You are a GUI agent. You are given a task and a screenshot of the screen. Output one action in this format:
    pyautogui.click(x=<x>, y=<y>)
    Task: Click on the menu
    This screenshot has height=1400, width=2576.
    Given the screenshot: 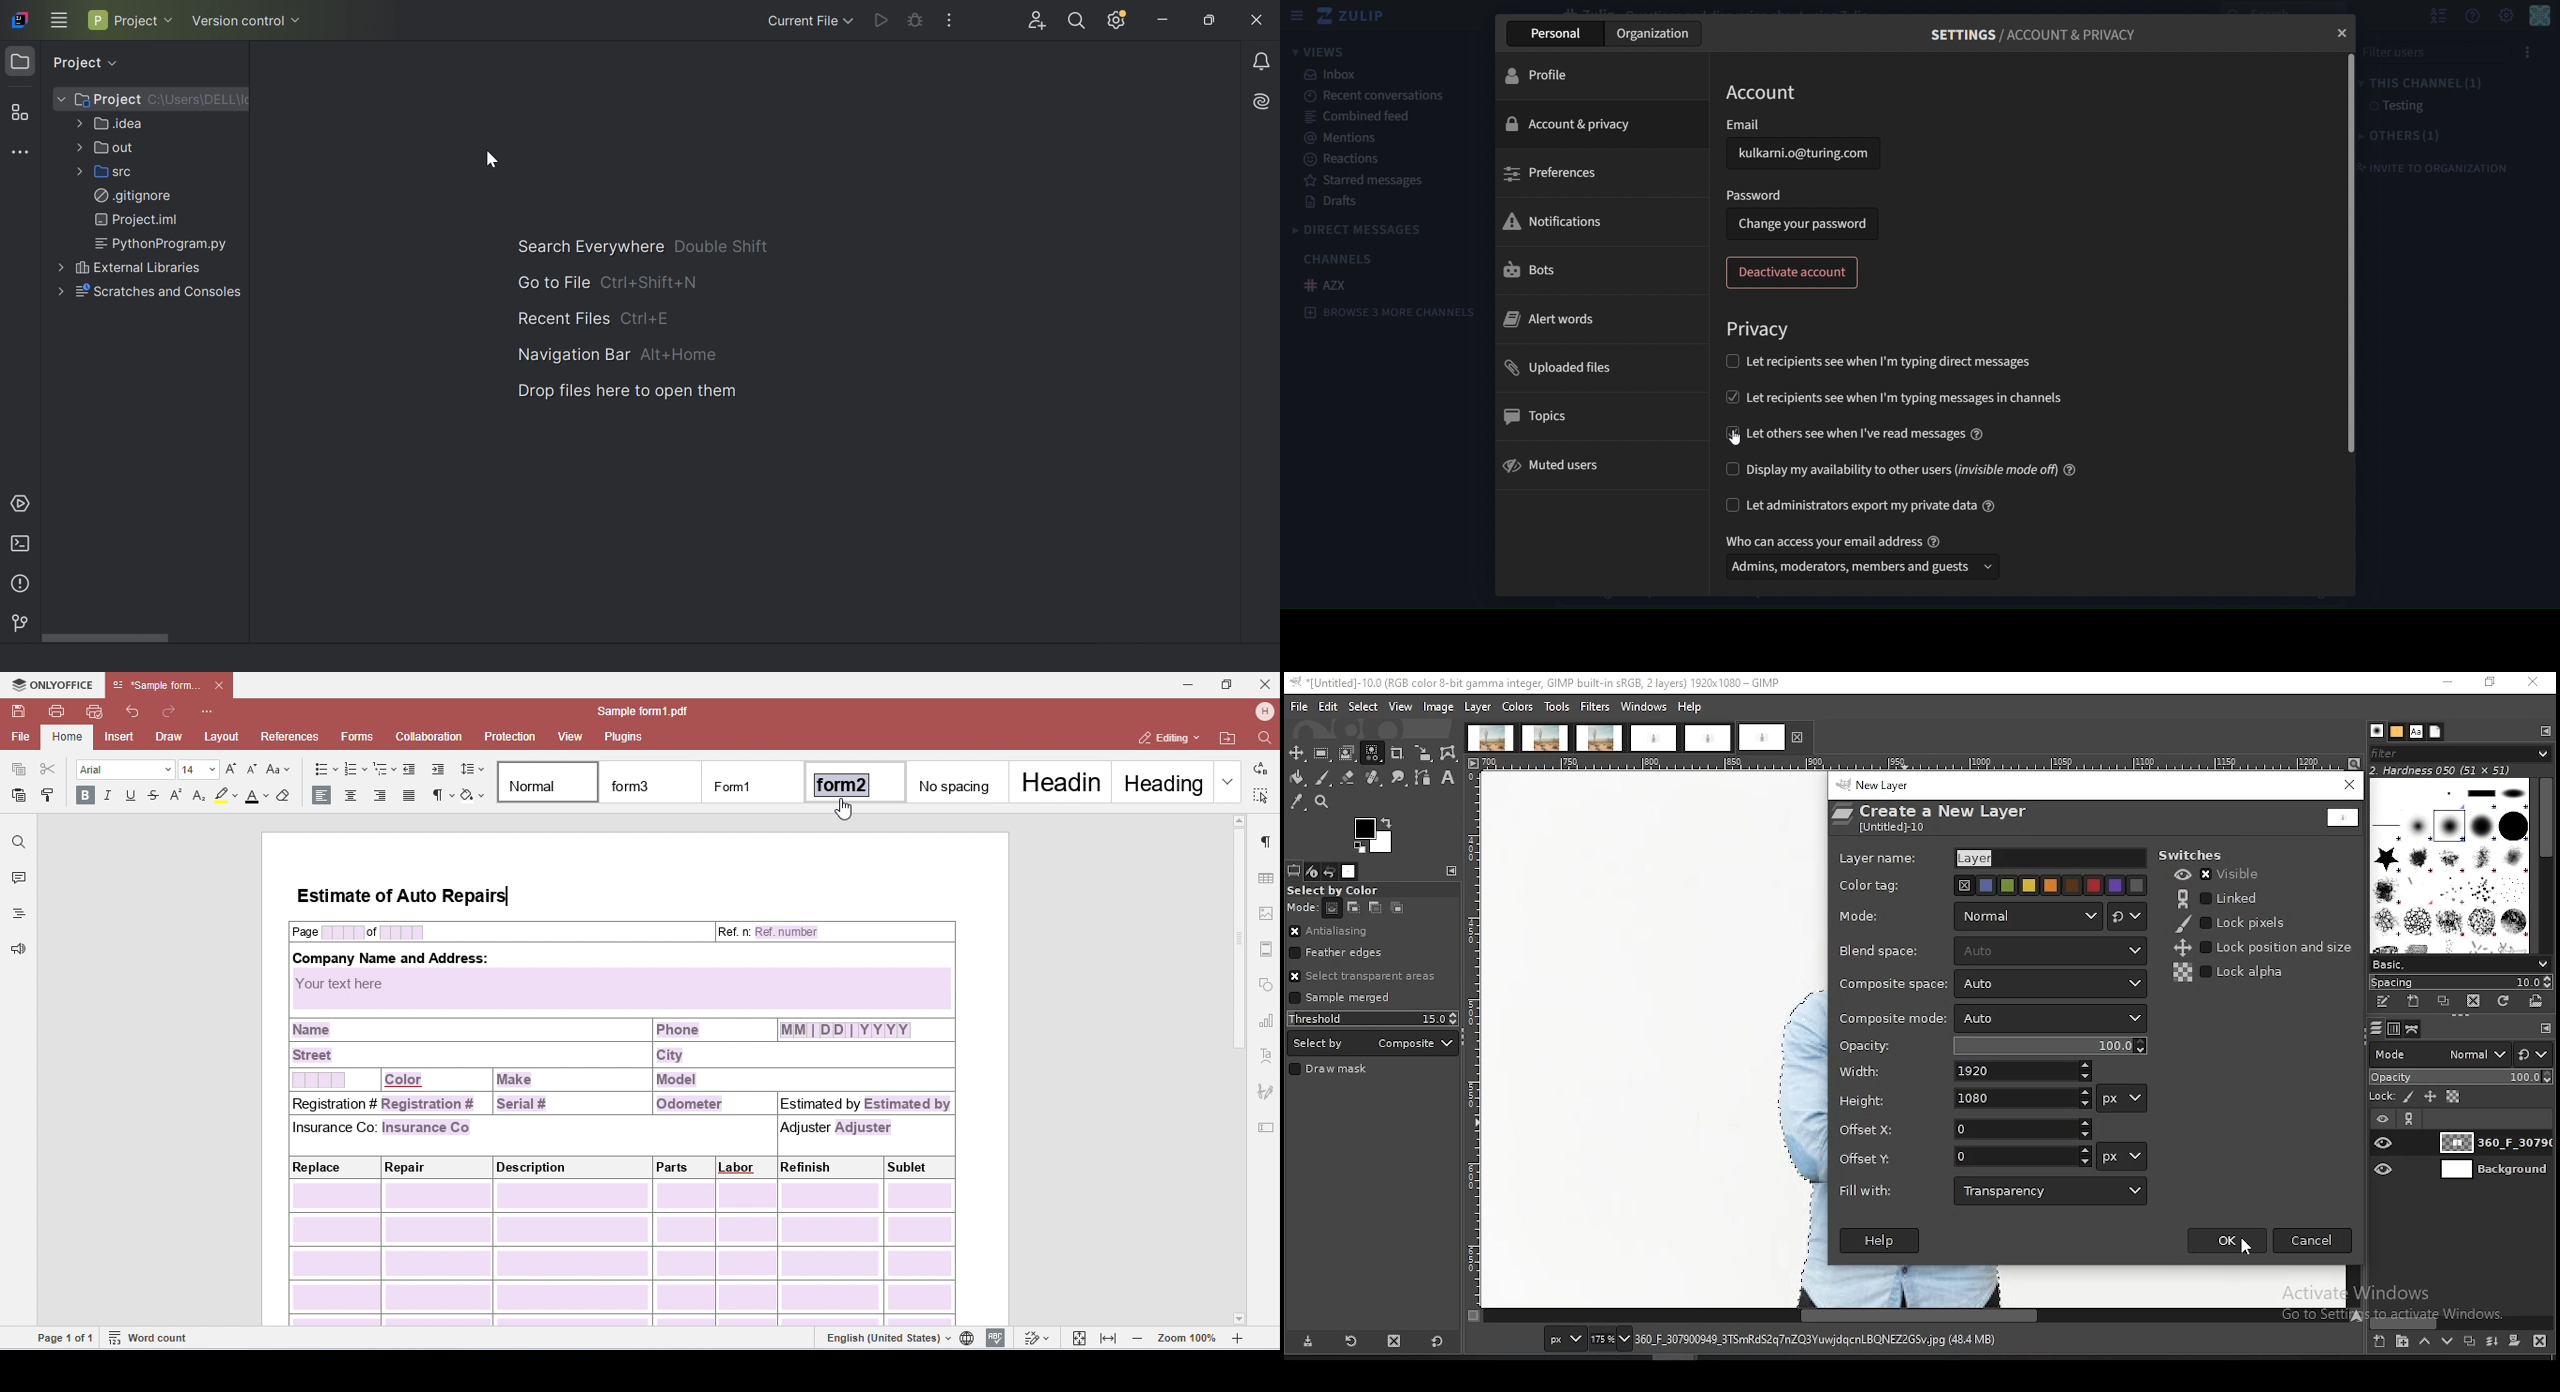 What is the action you would take?
    pyautogui.click(x=2526, y=53)
    